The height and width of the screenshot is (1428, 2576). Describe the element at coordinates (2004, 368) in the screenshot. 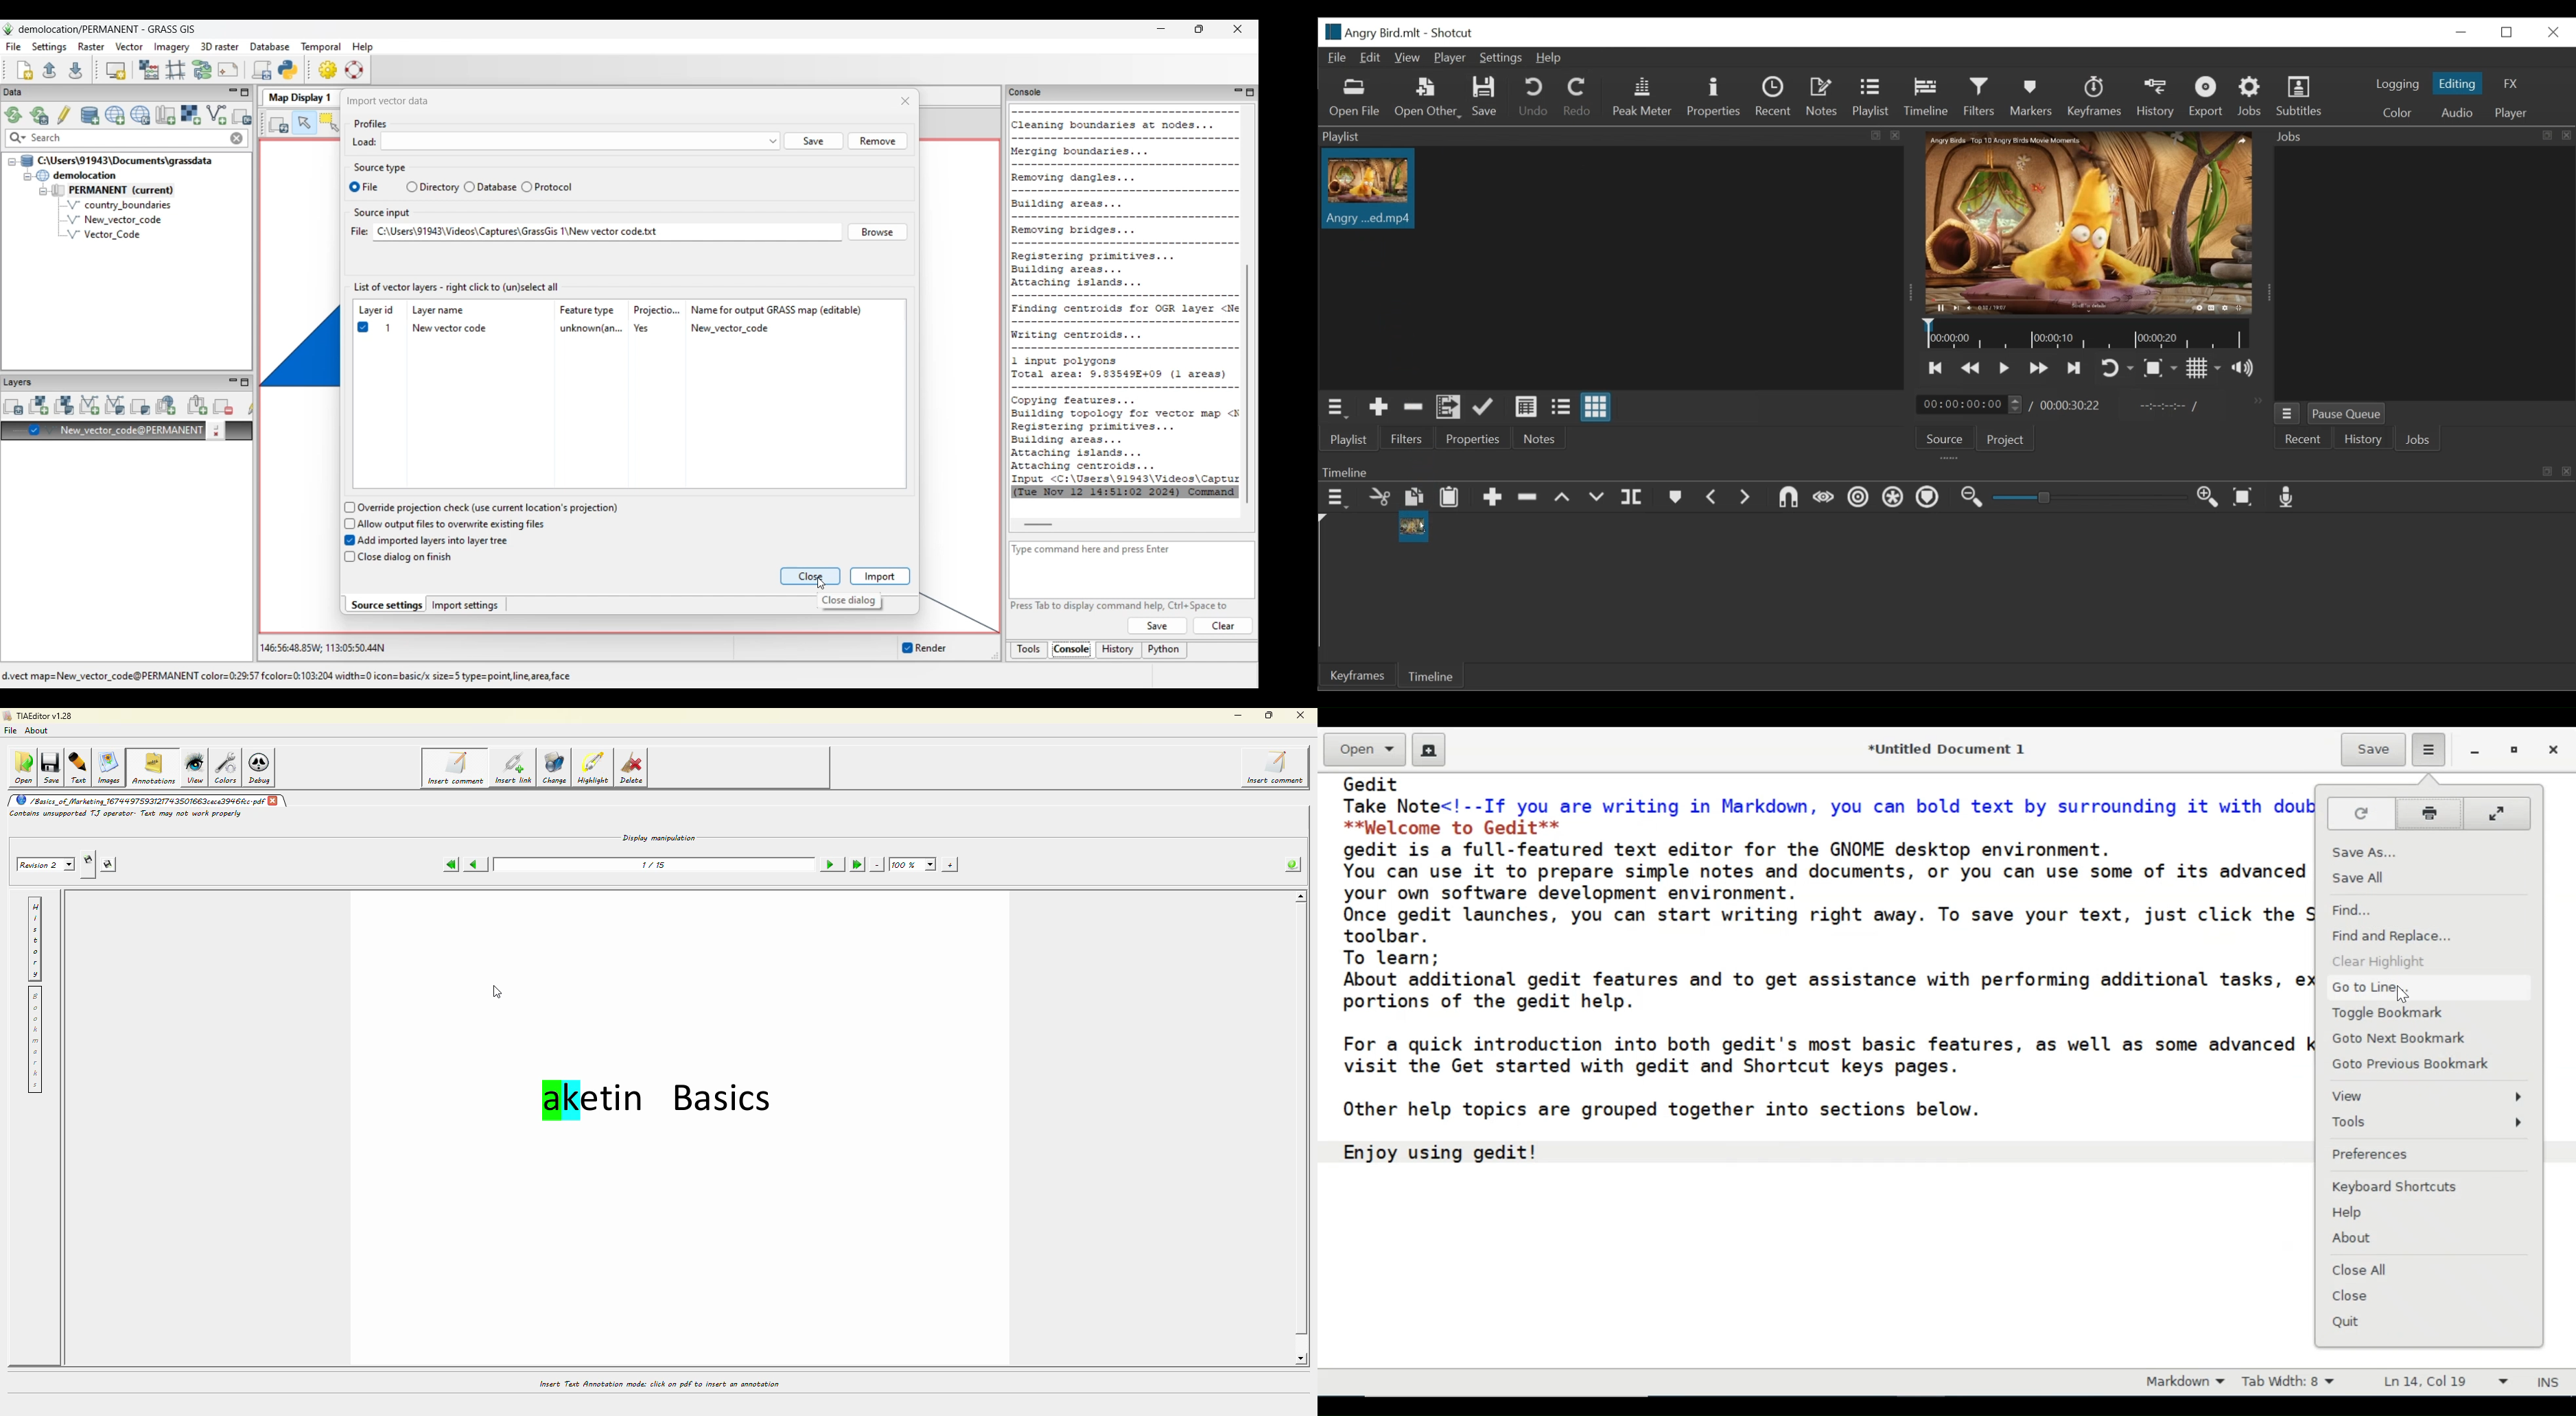

I see `Toggle play or pause (space)` at that location.